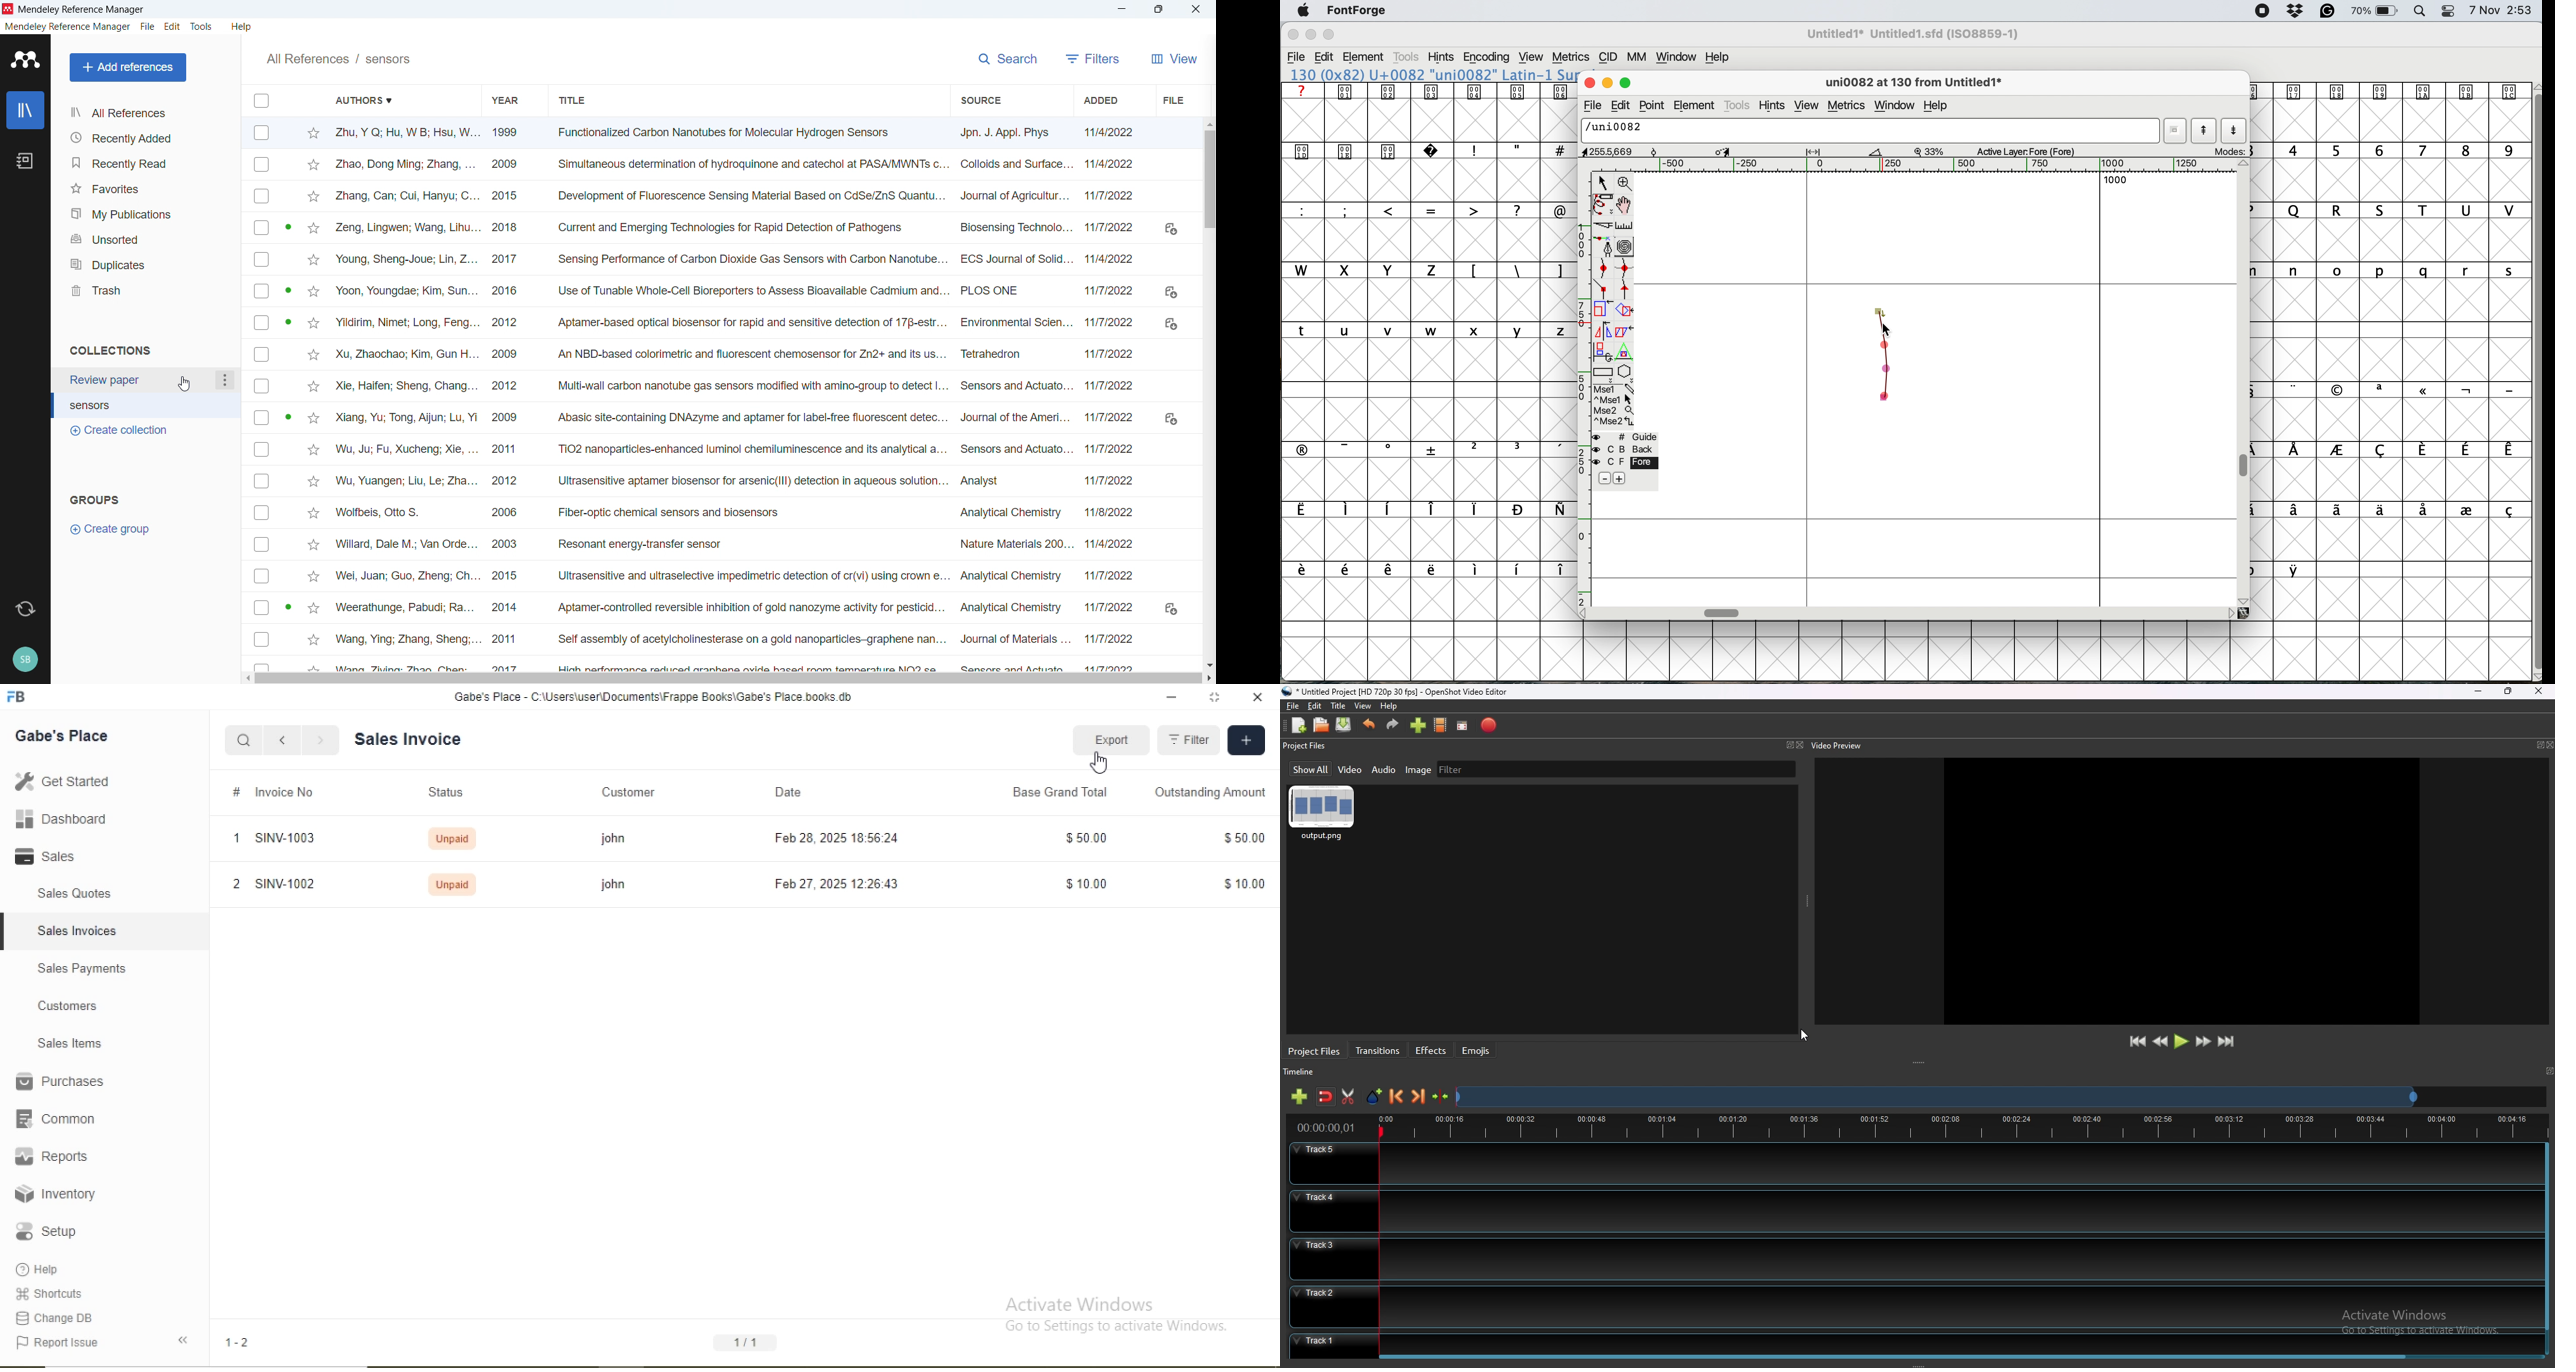 The height and width of the screenshot is (1372, 2576). Describe the element at coordinates (2501, 11) in the screenshot. I see `date and time` at that location.